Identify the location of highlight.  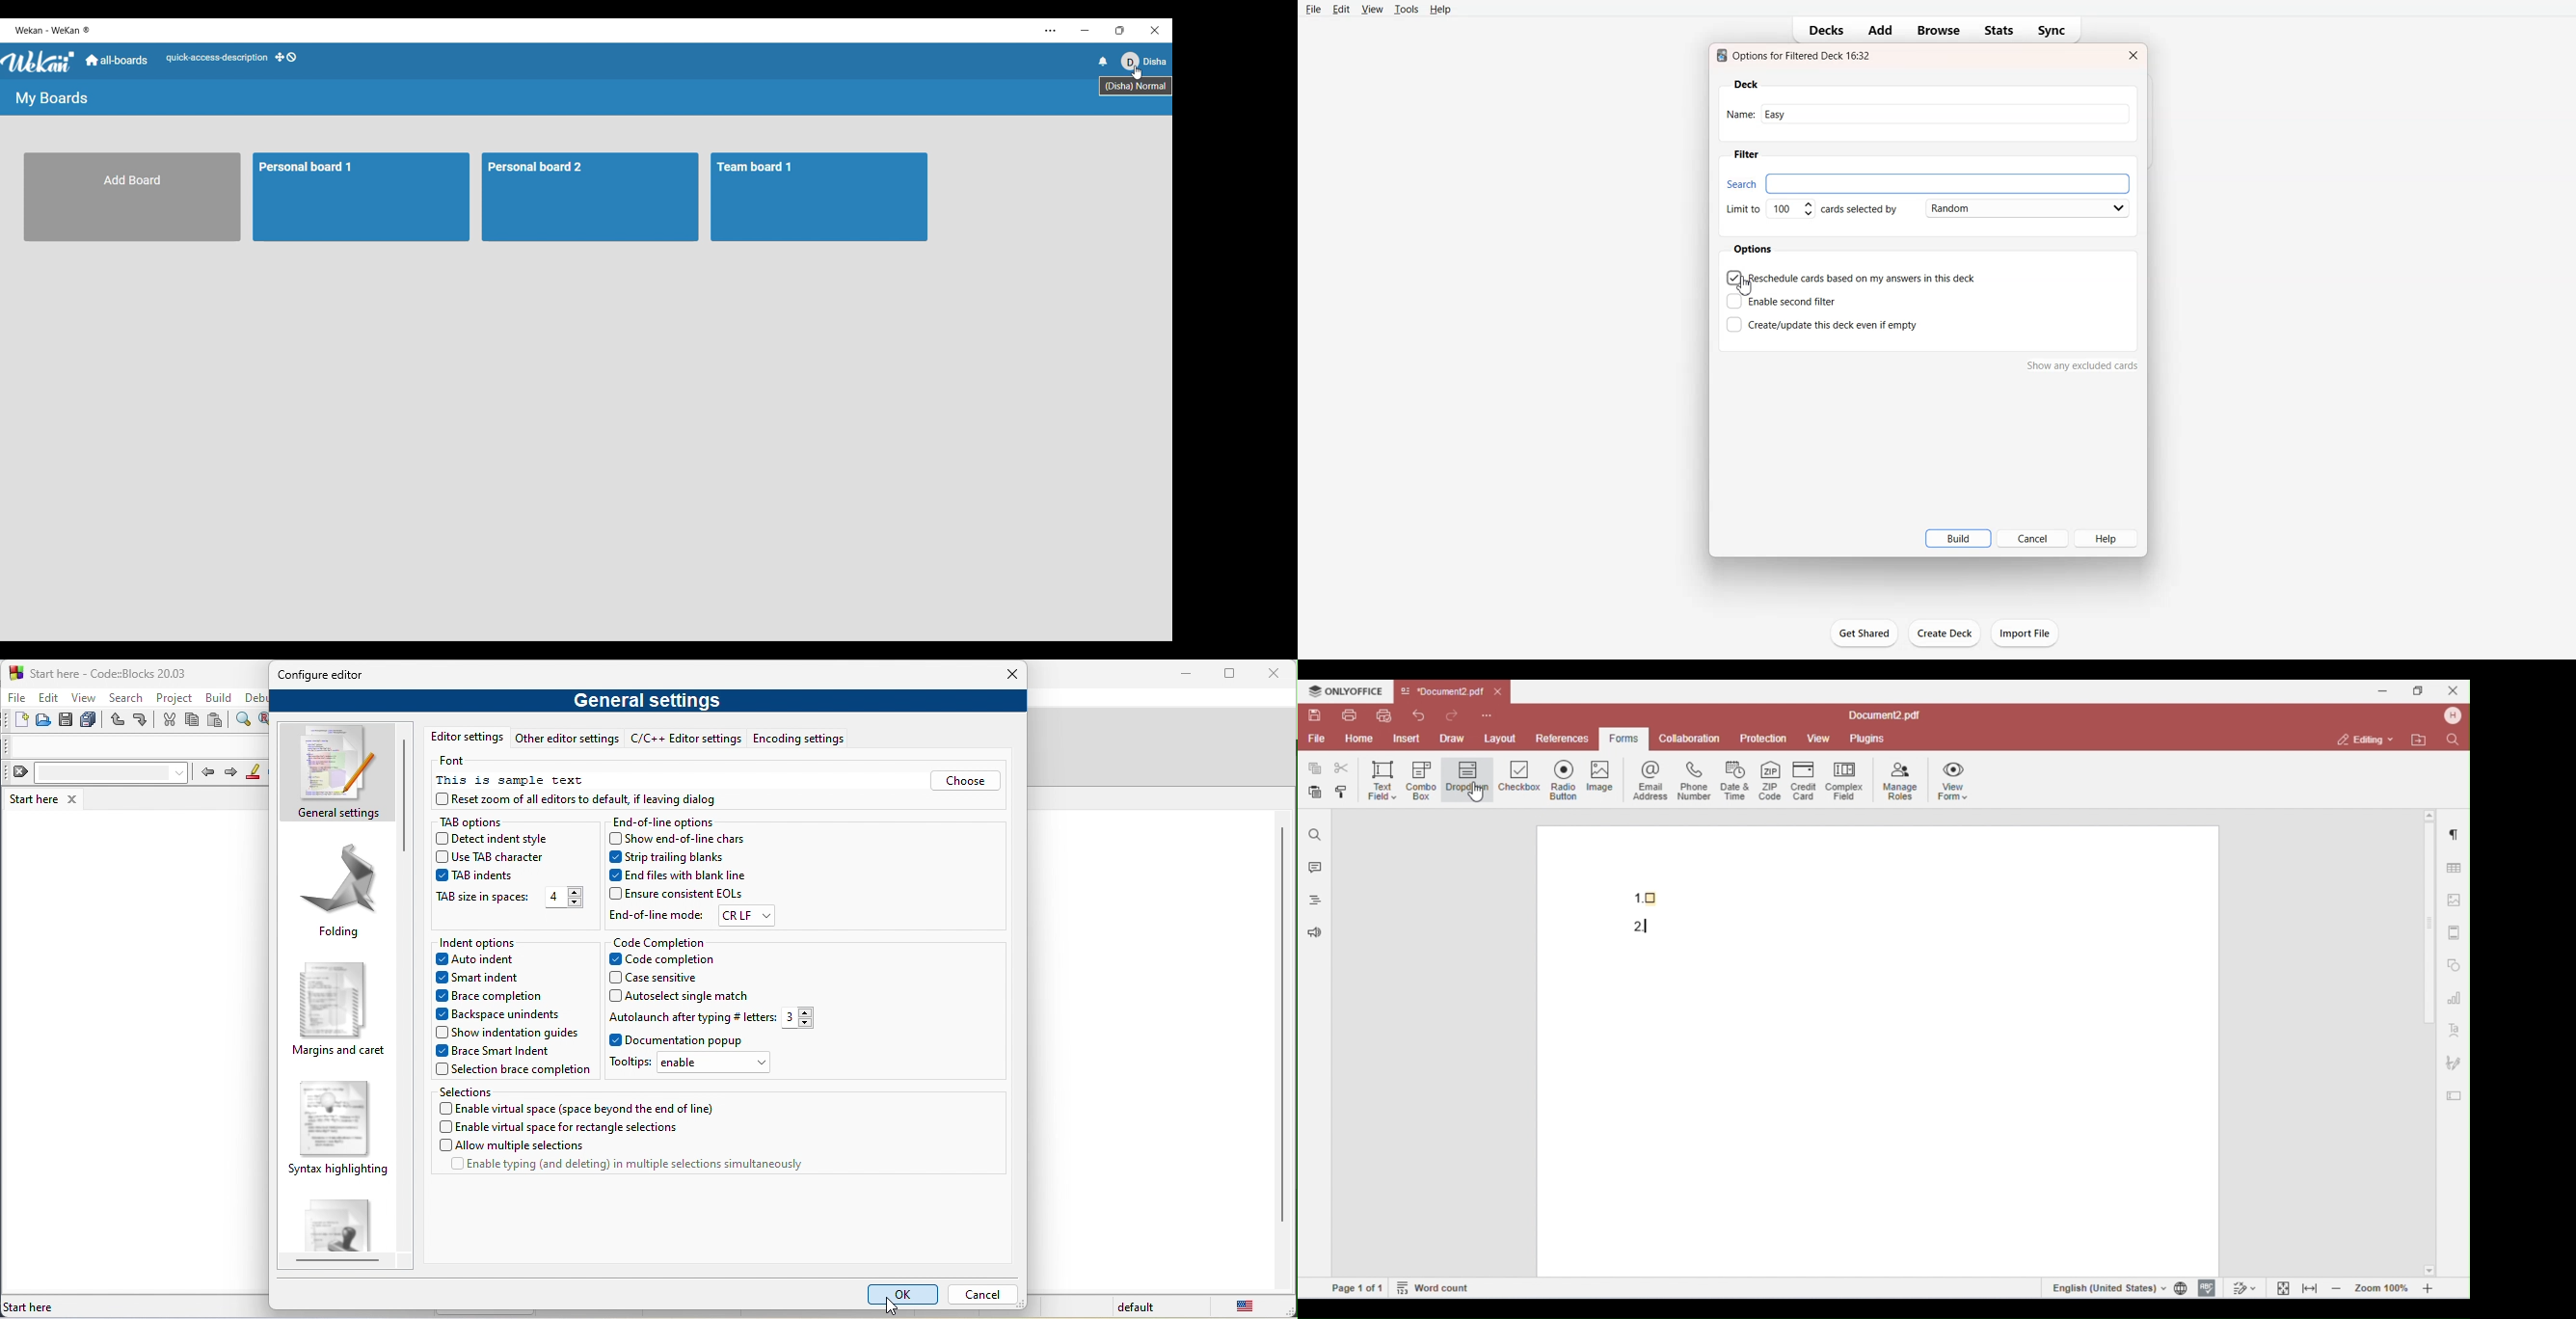
(257, 773).